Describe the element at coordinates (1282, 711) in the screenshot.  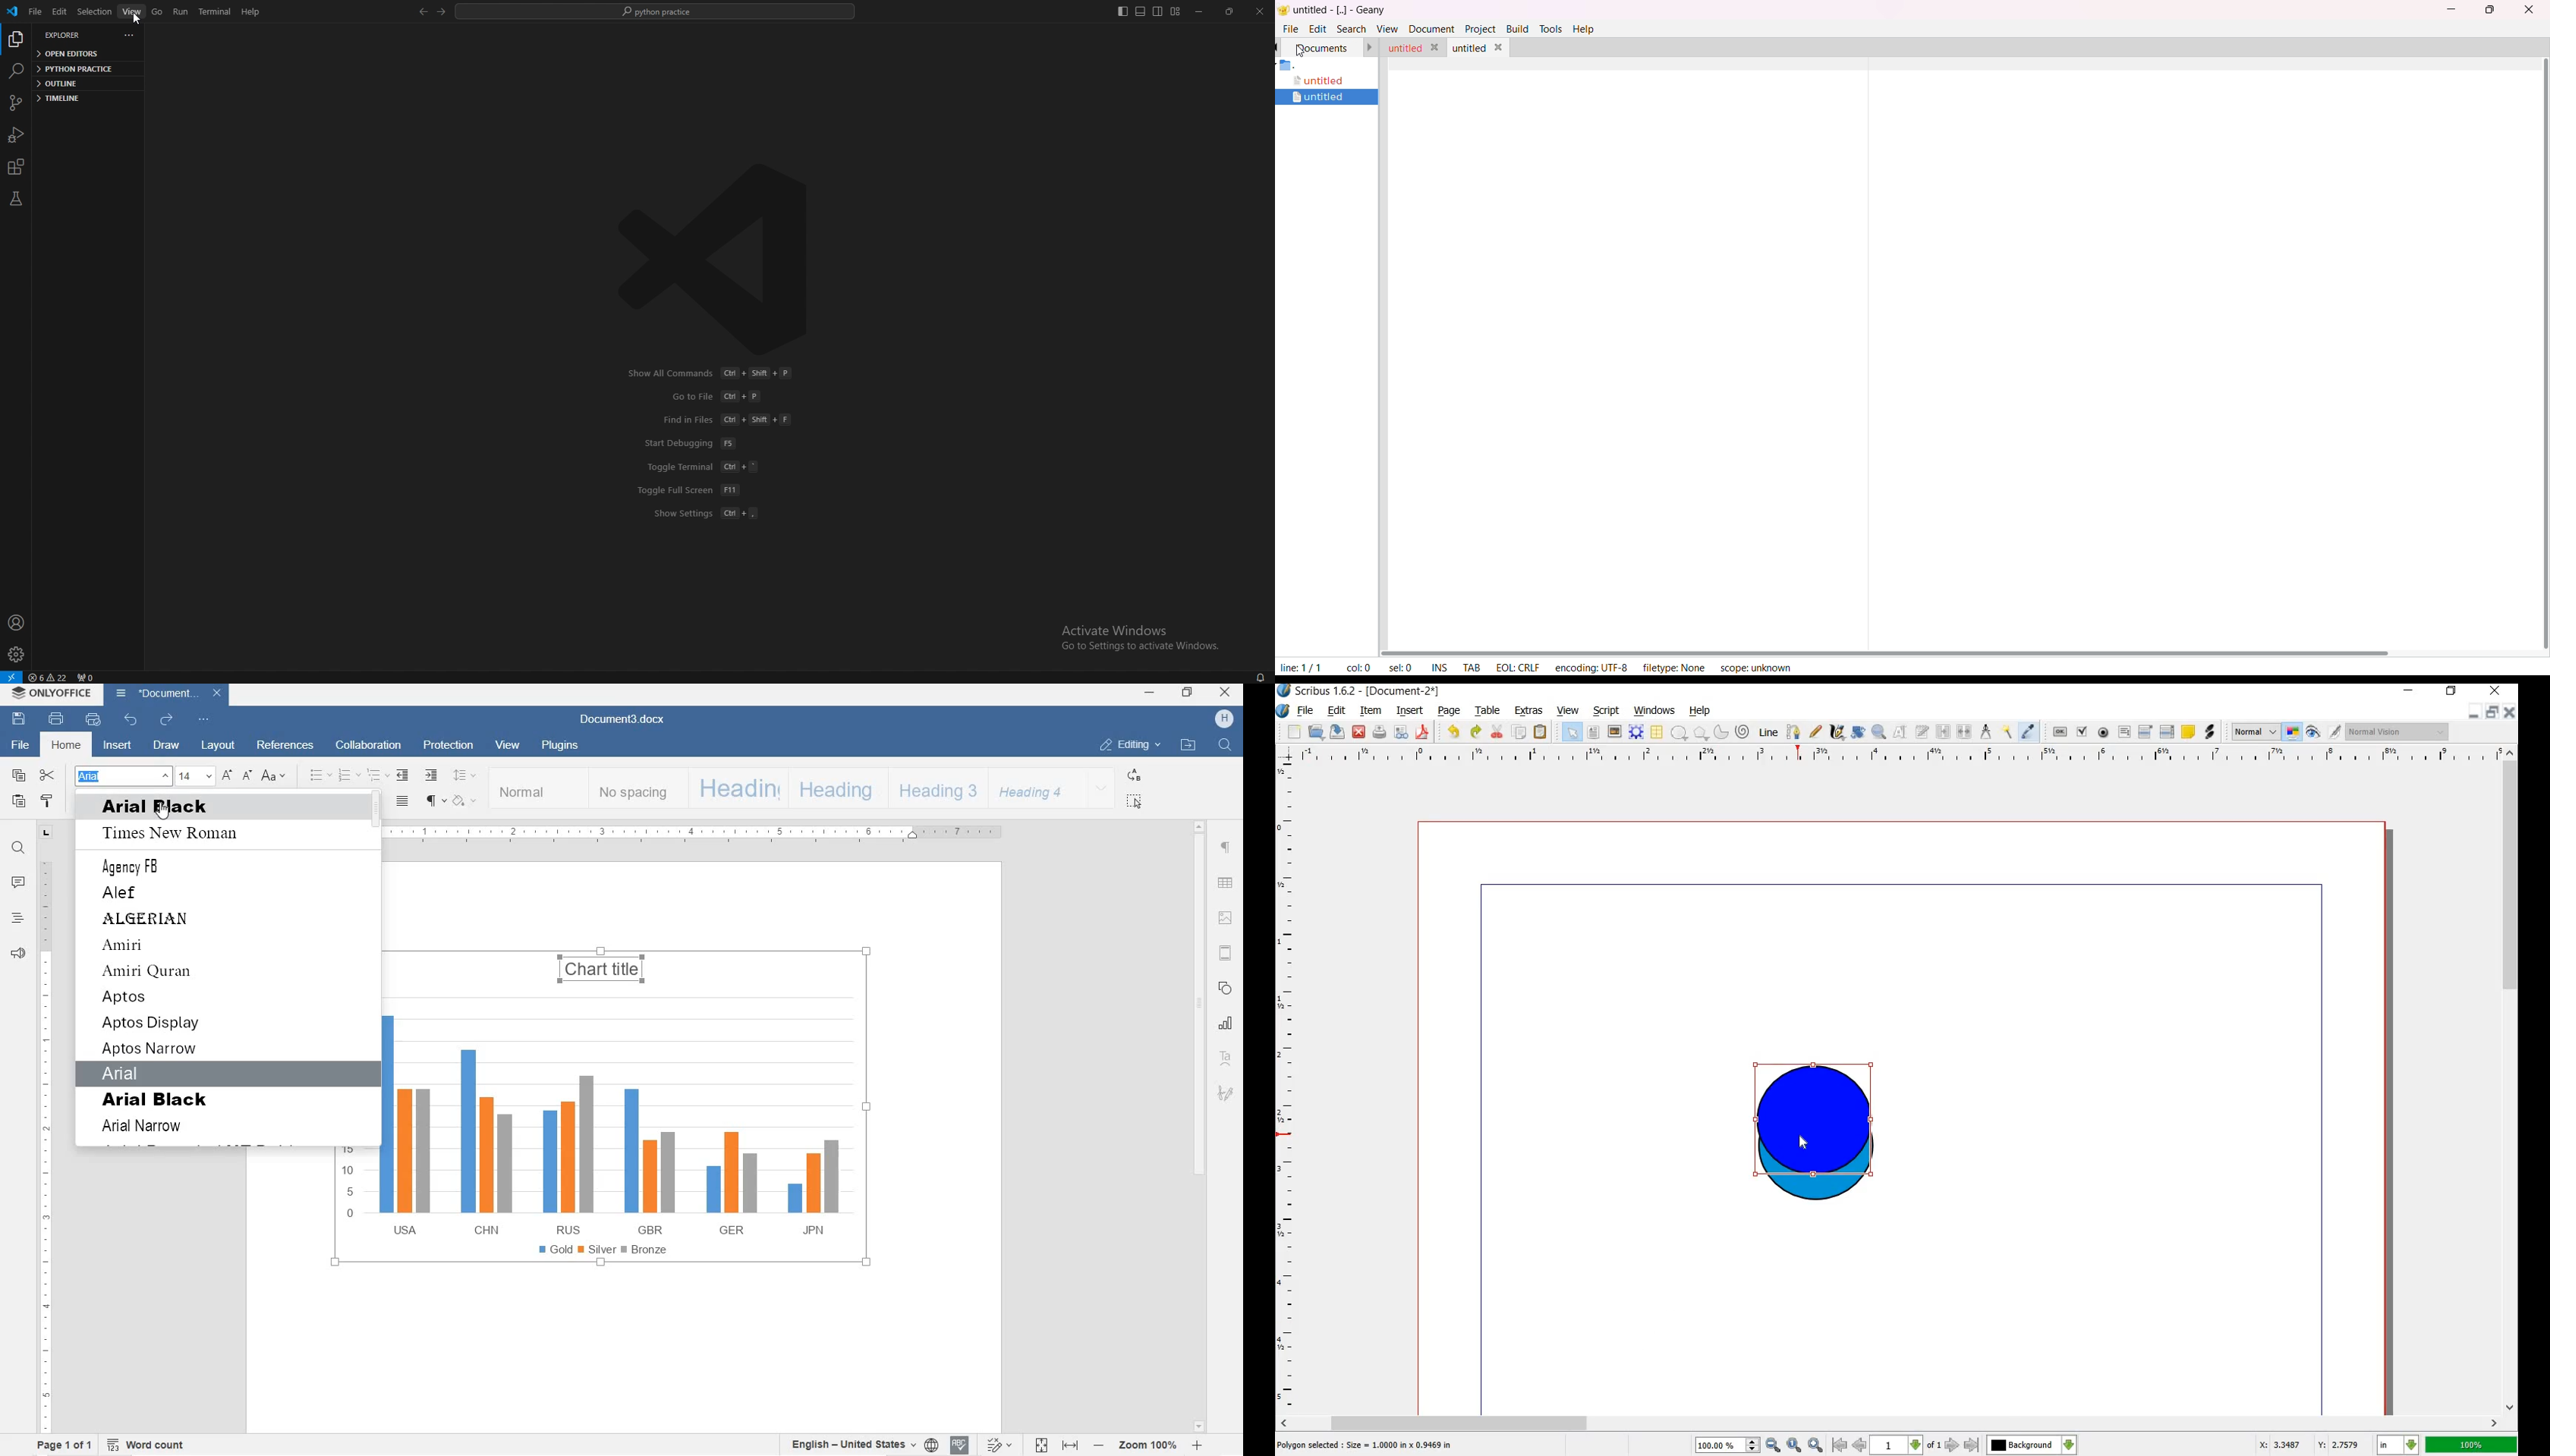
I see `system logo` at that location.